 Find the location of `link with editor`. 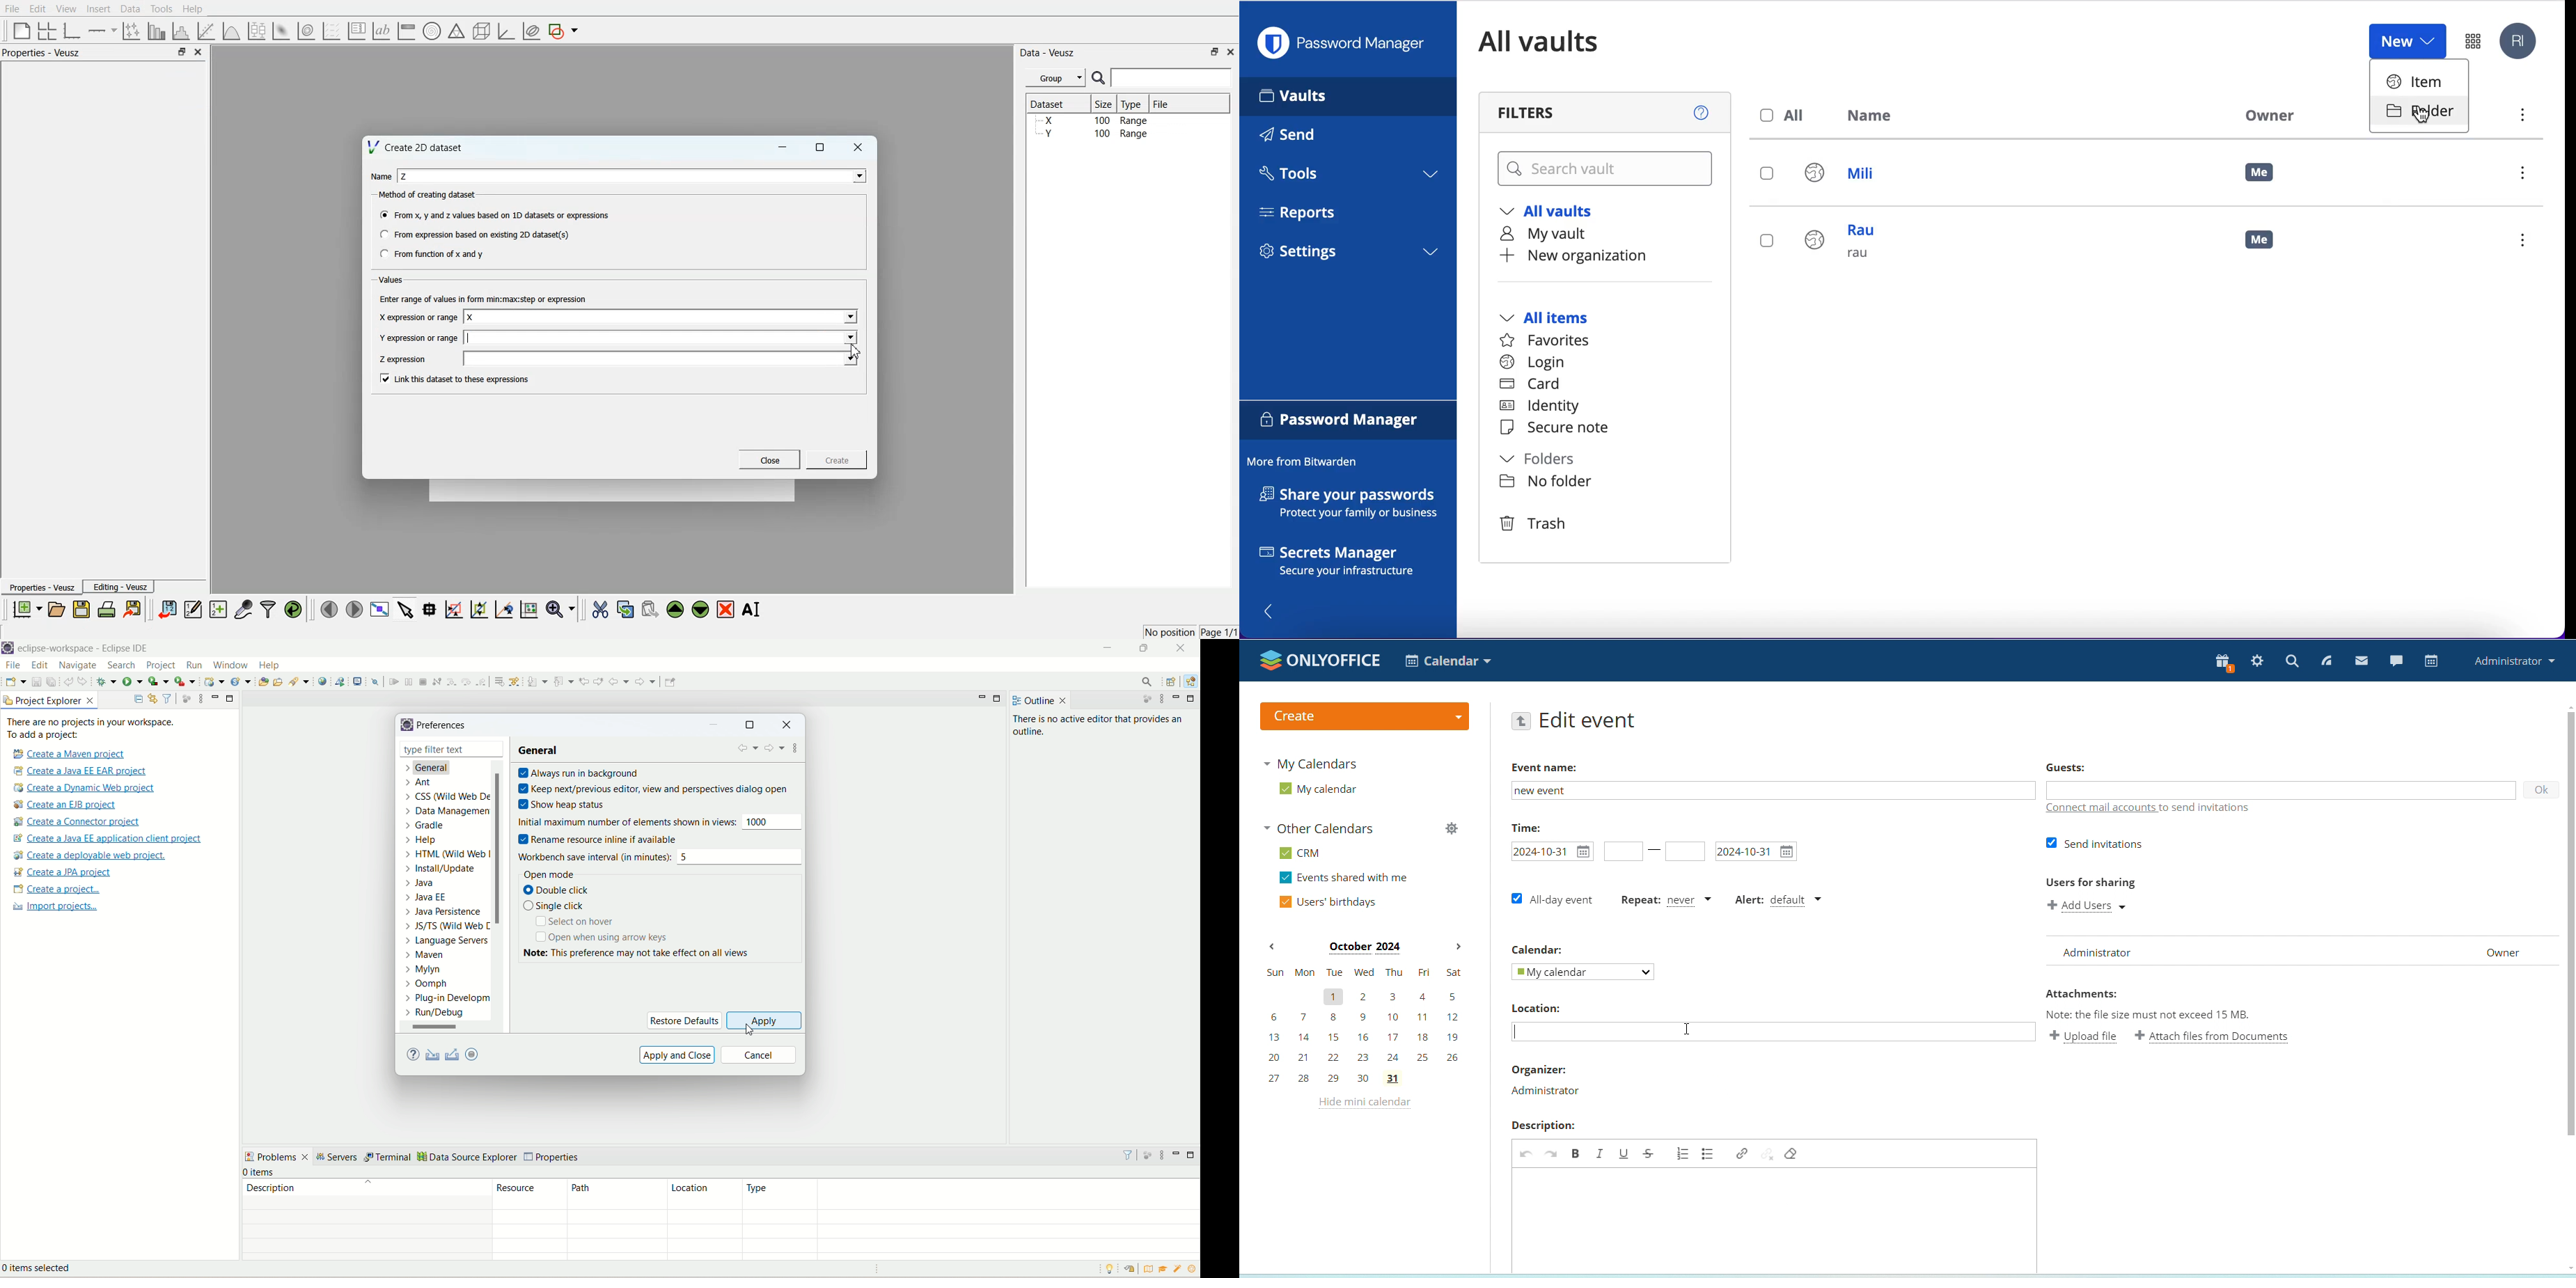

link with editor is located at coordinates (153, 698).